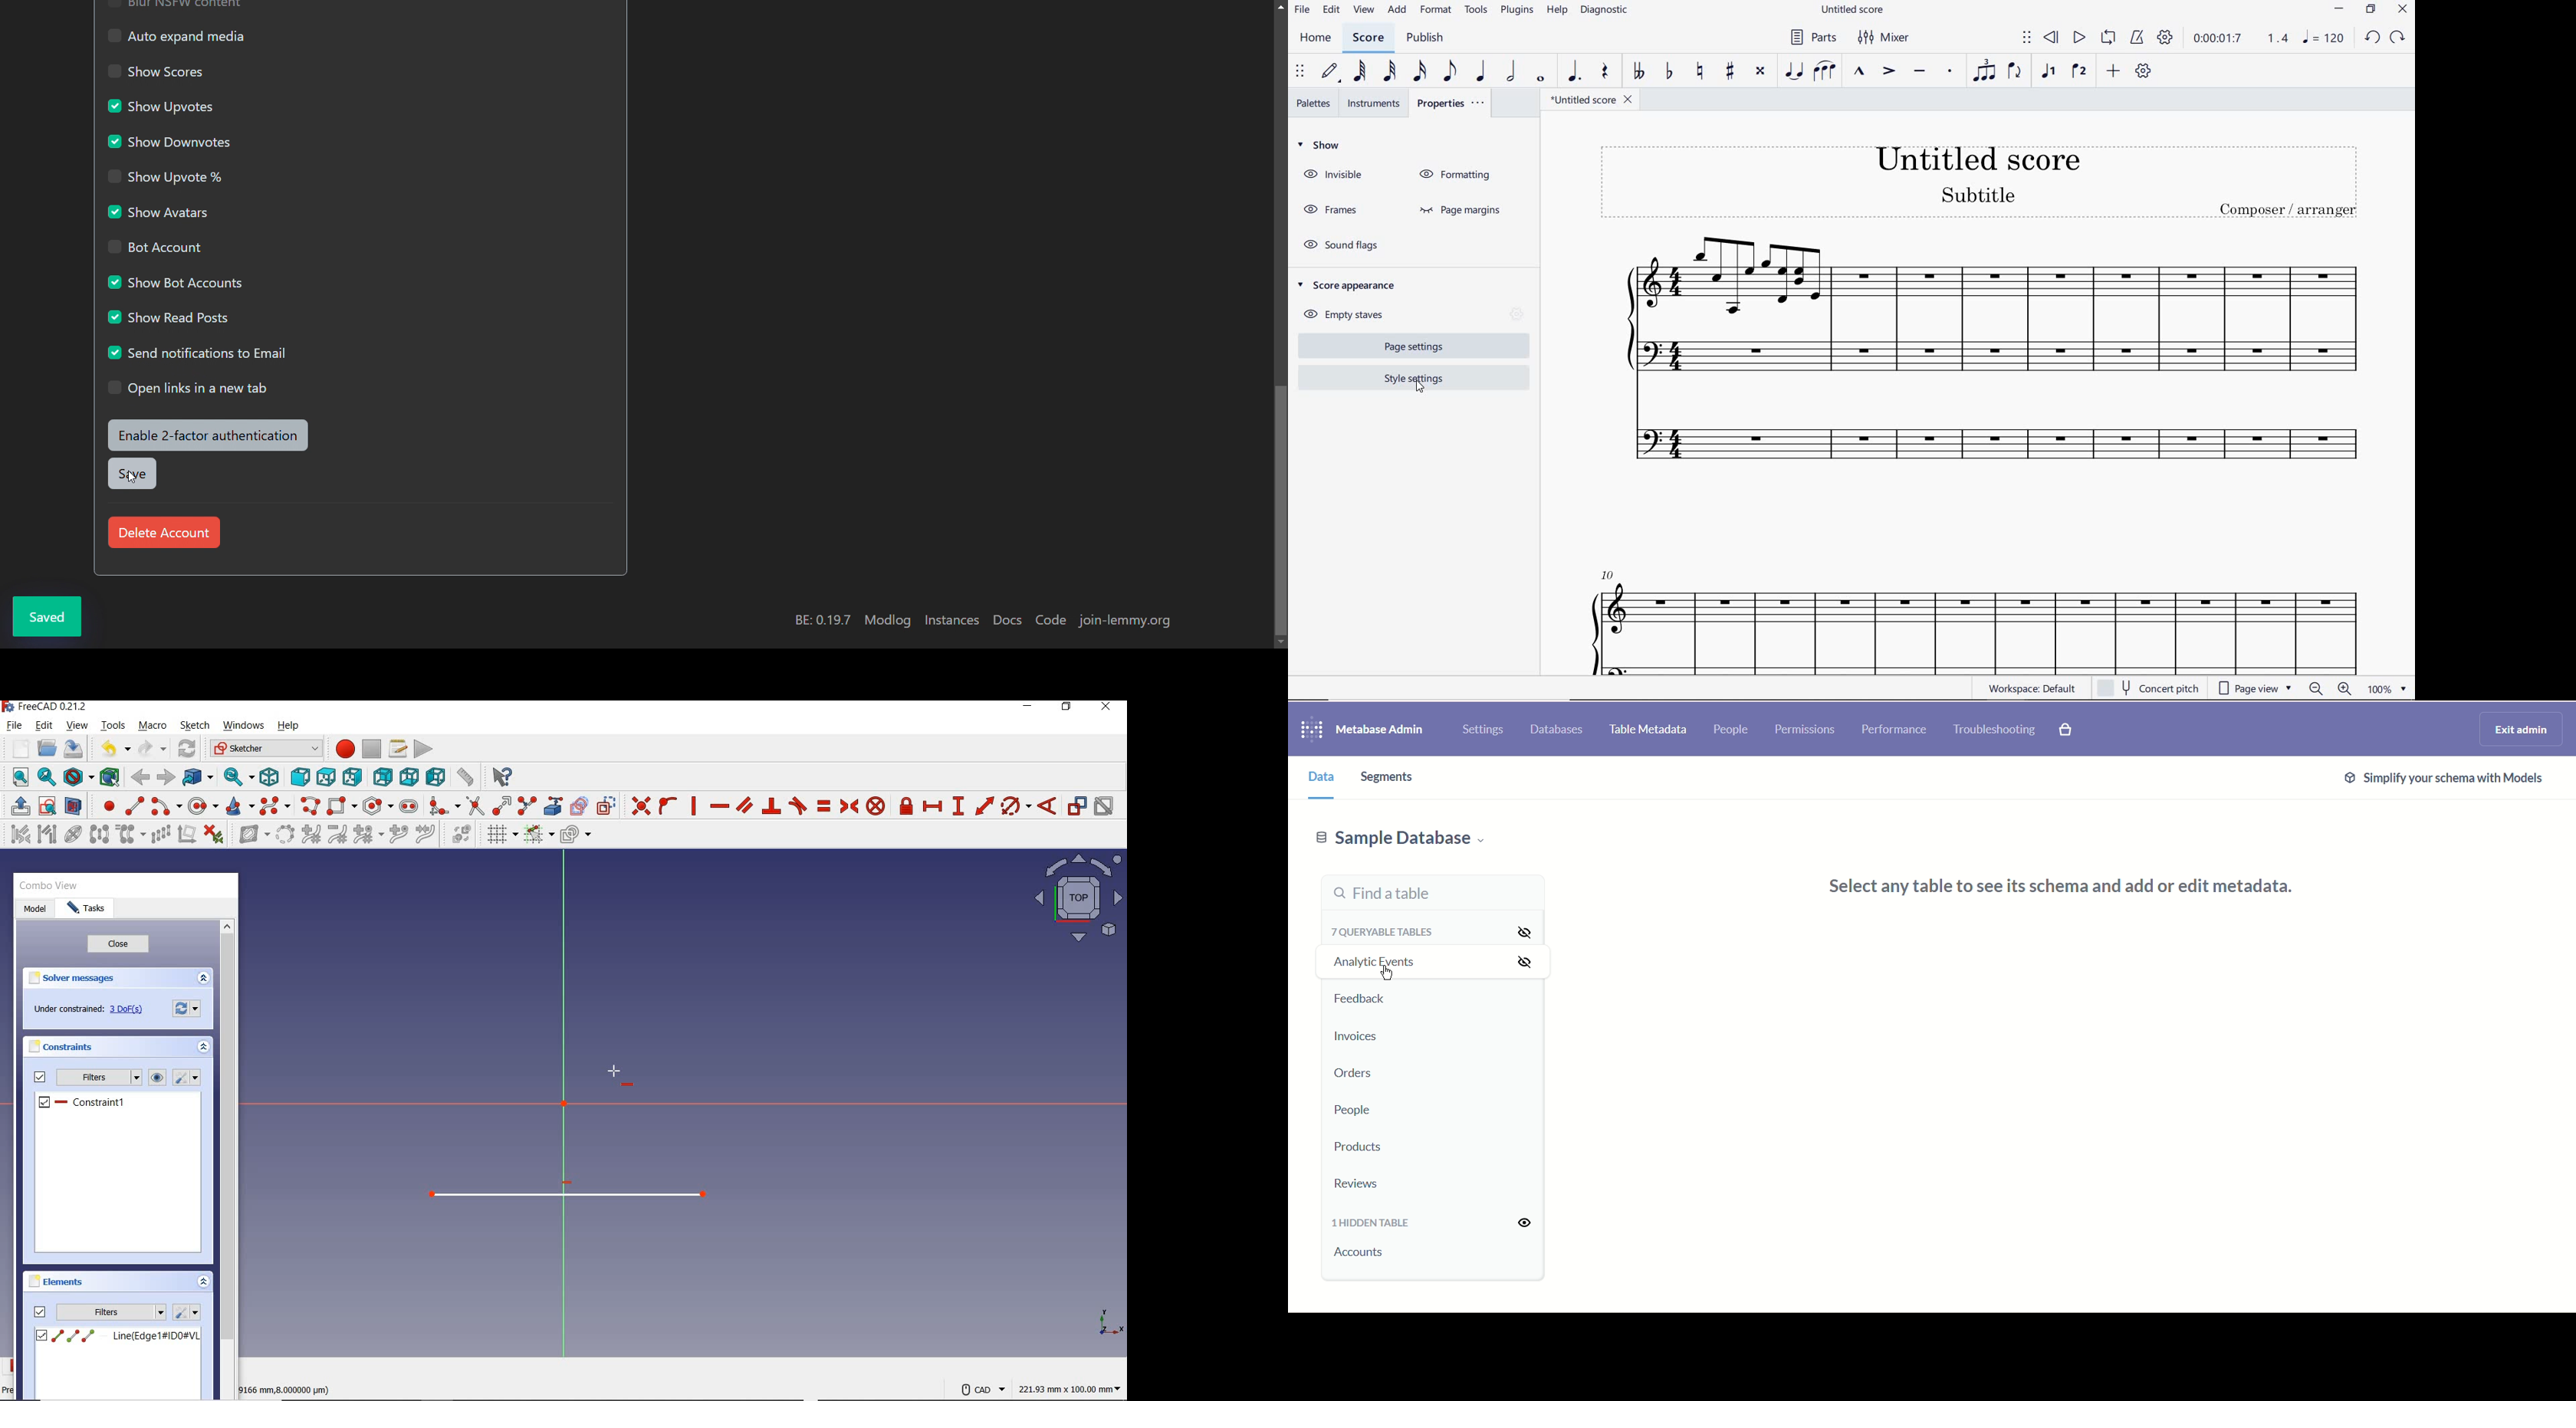 This screenshot has height=1428, width=2576. What do you see at coordinates (2079, 38) in the screenshot?
I see `PLAY` at bounding box center [2079, 38].